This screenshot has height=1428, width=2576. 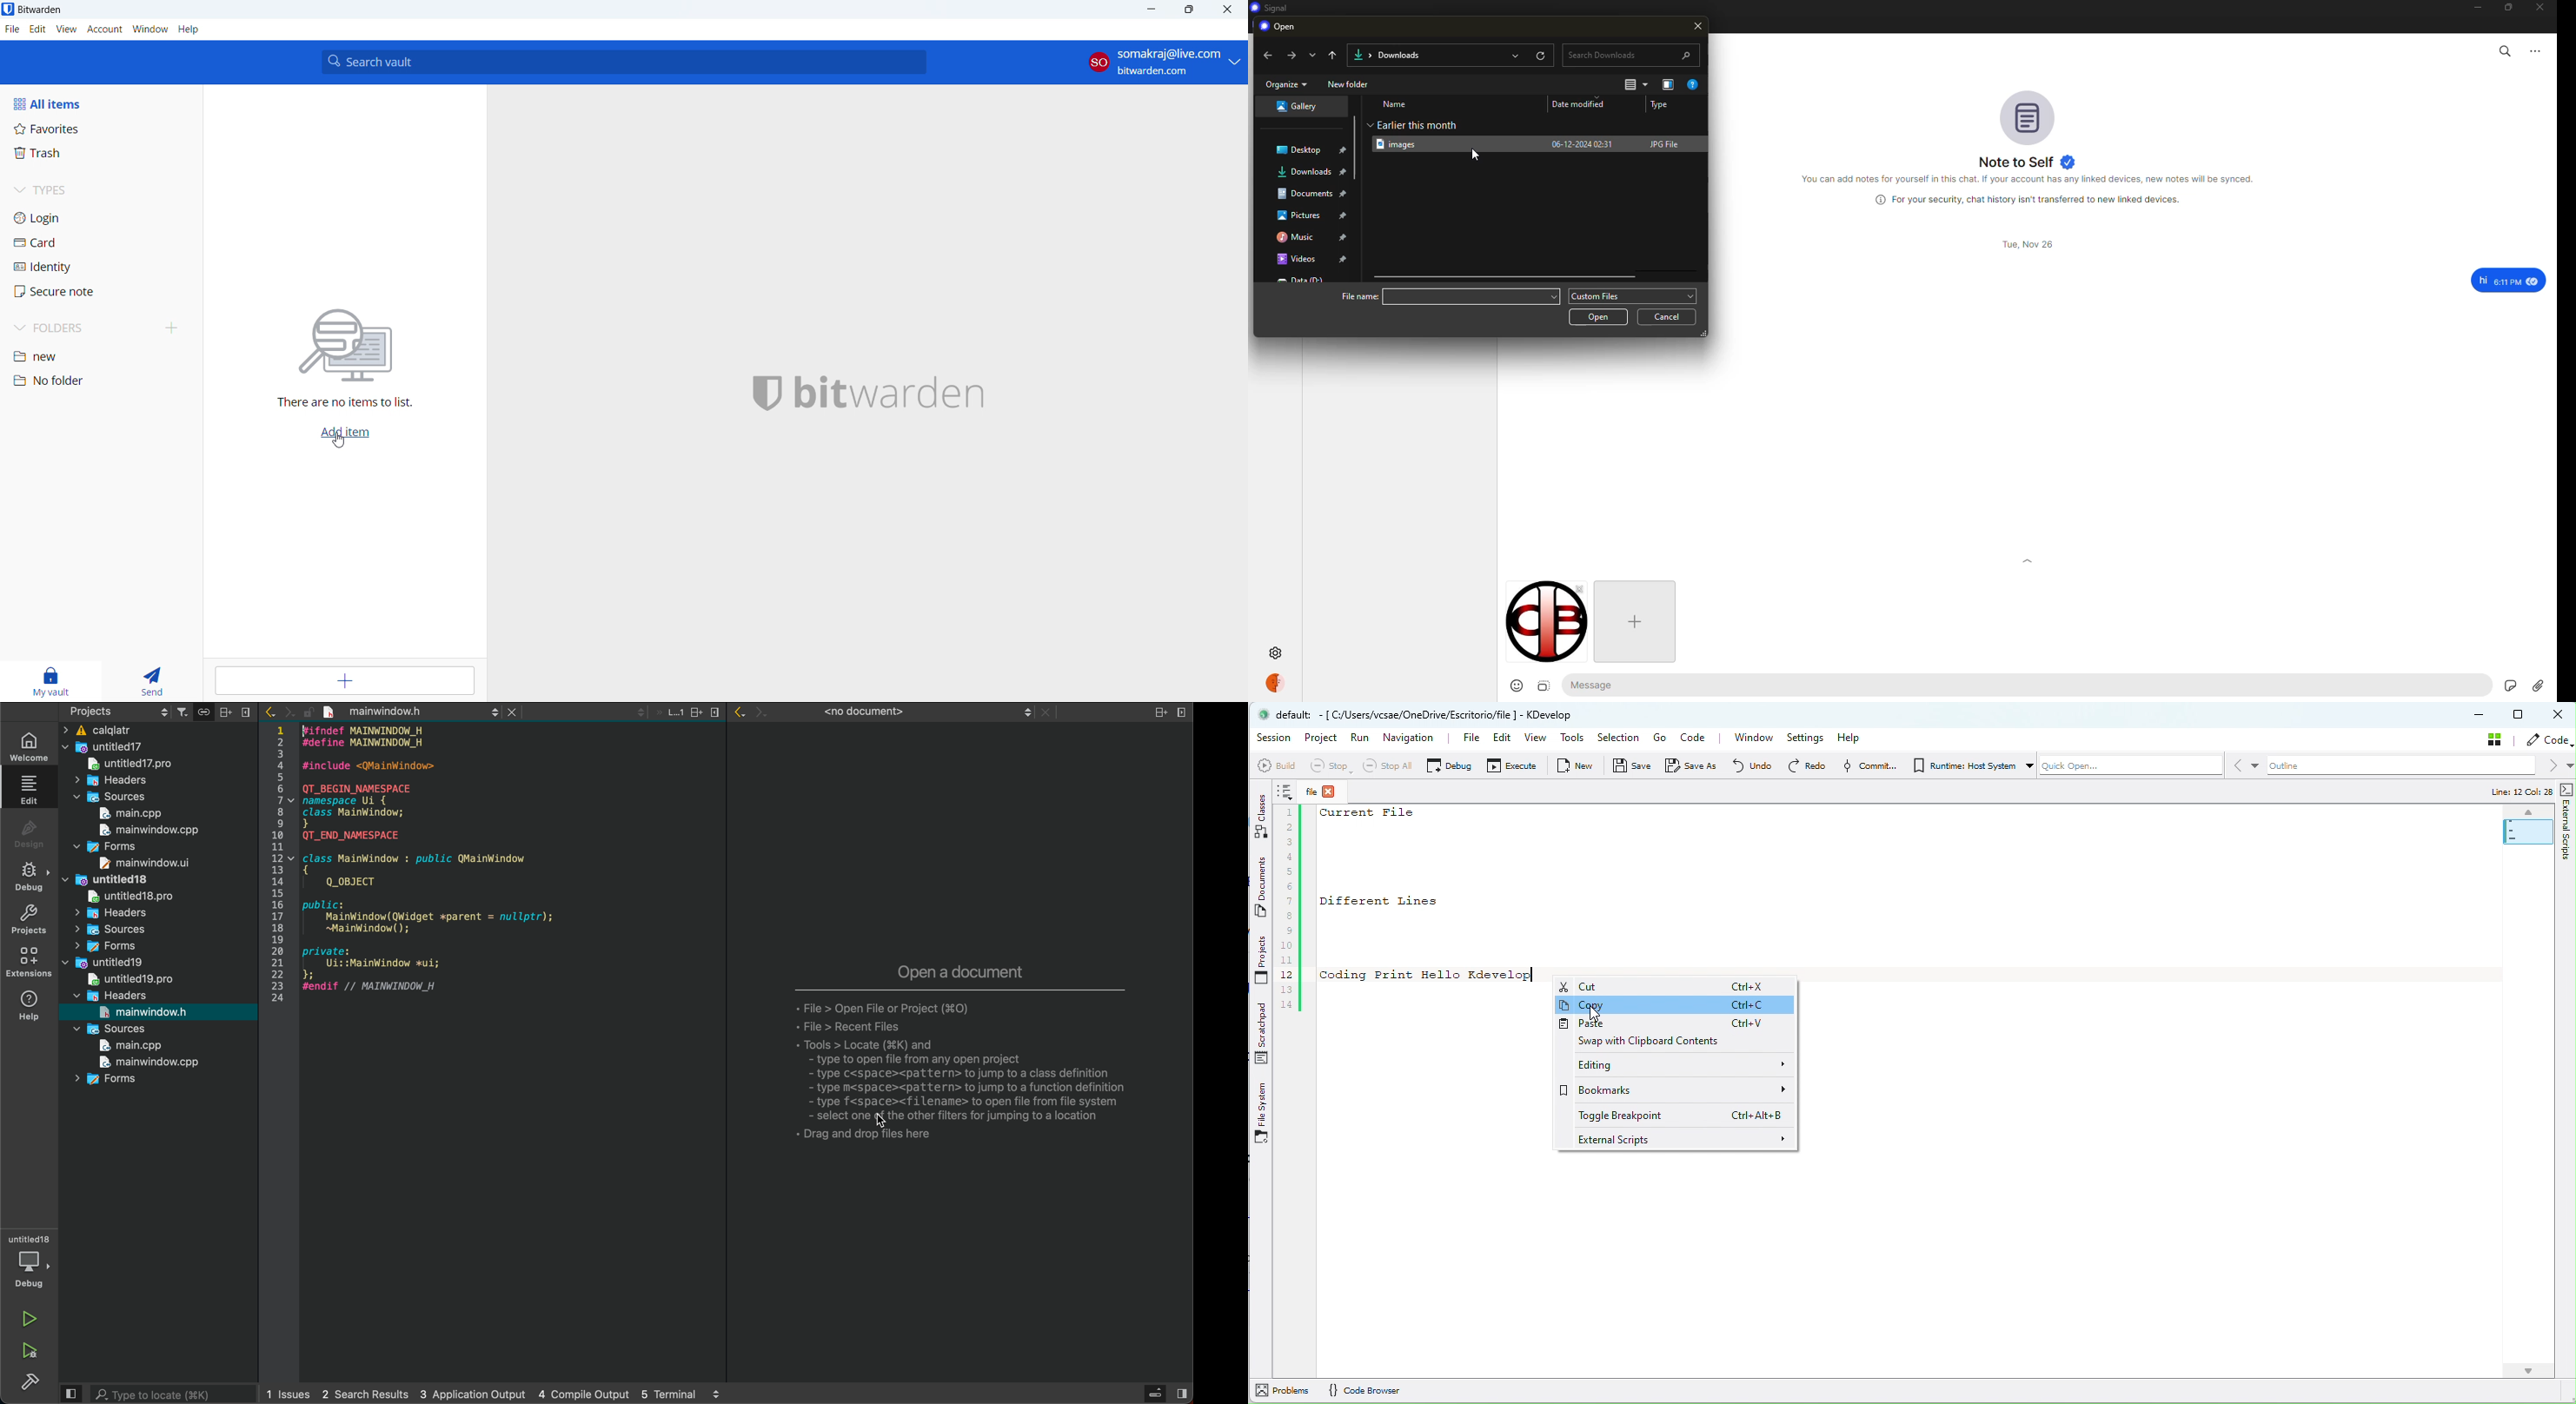 I want to click on account, so click(x=105, y=29).